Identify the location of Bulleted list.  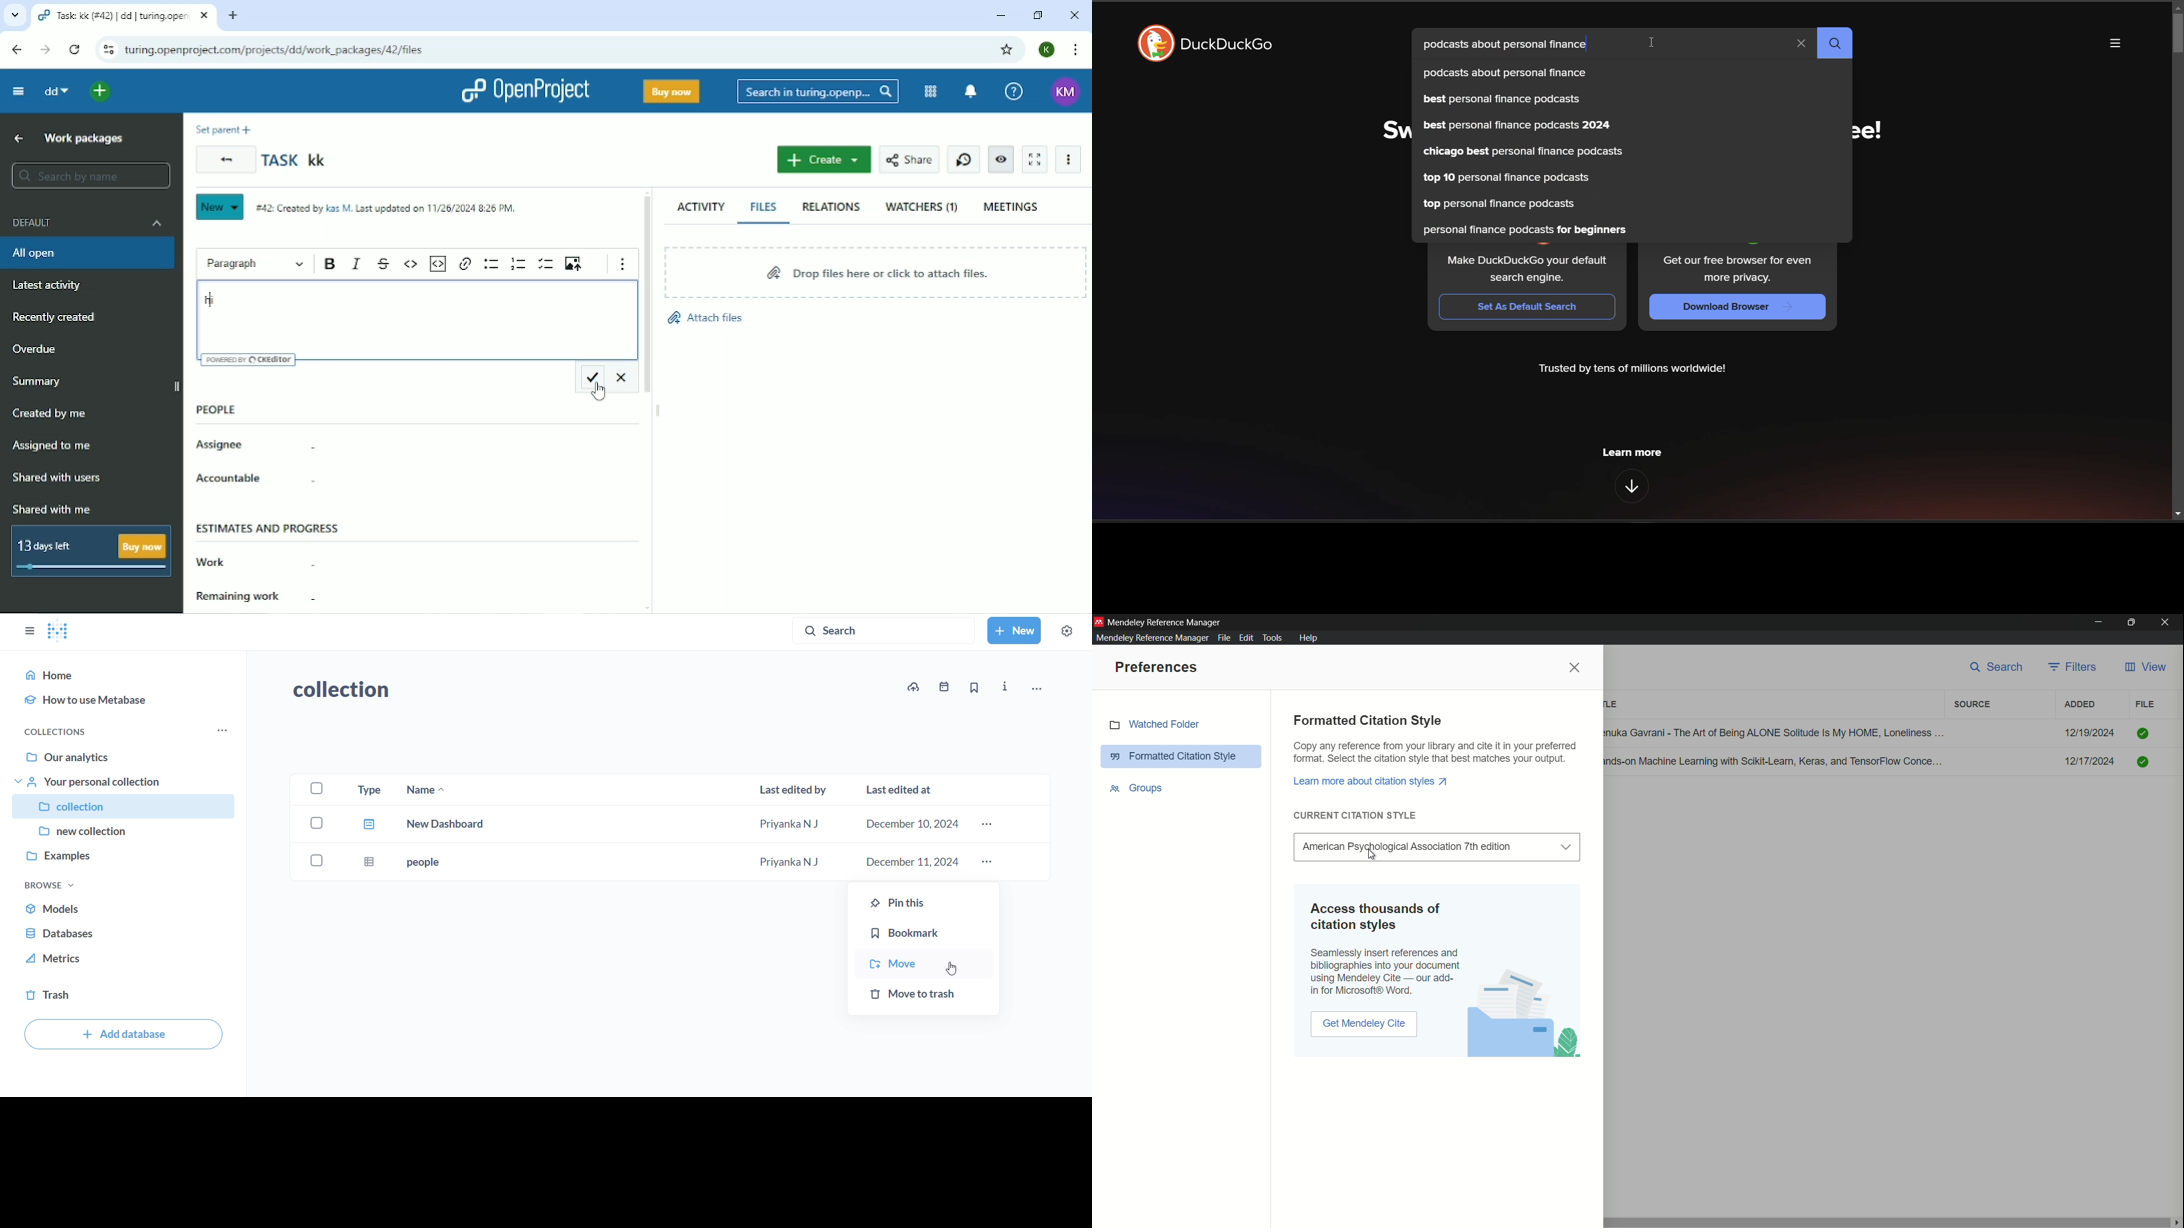
(491, 263).